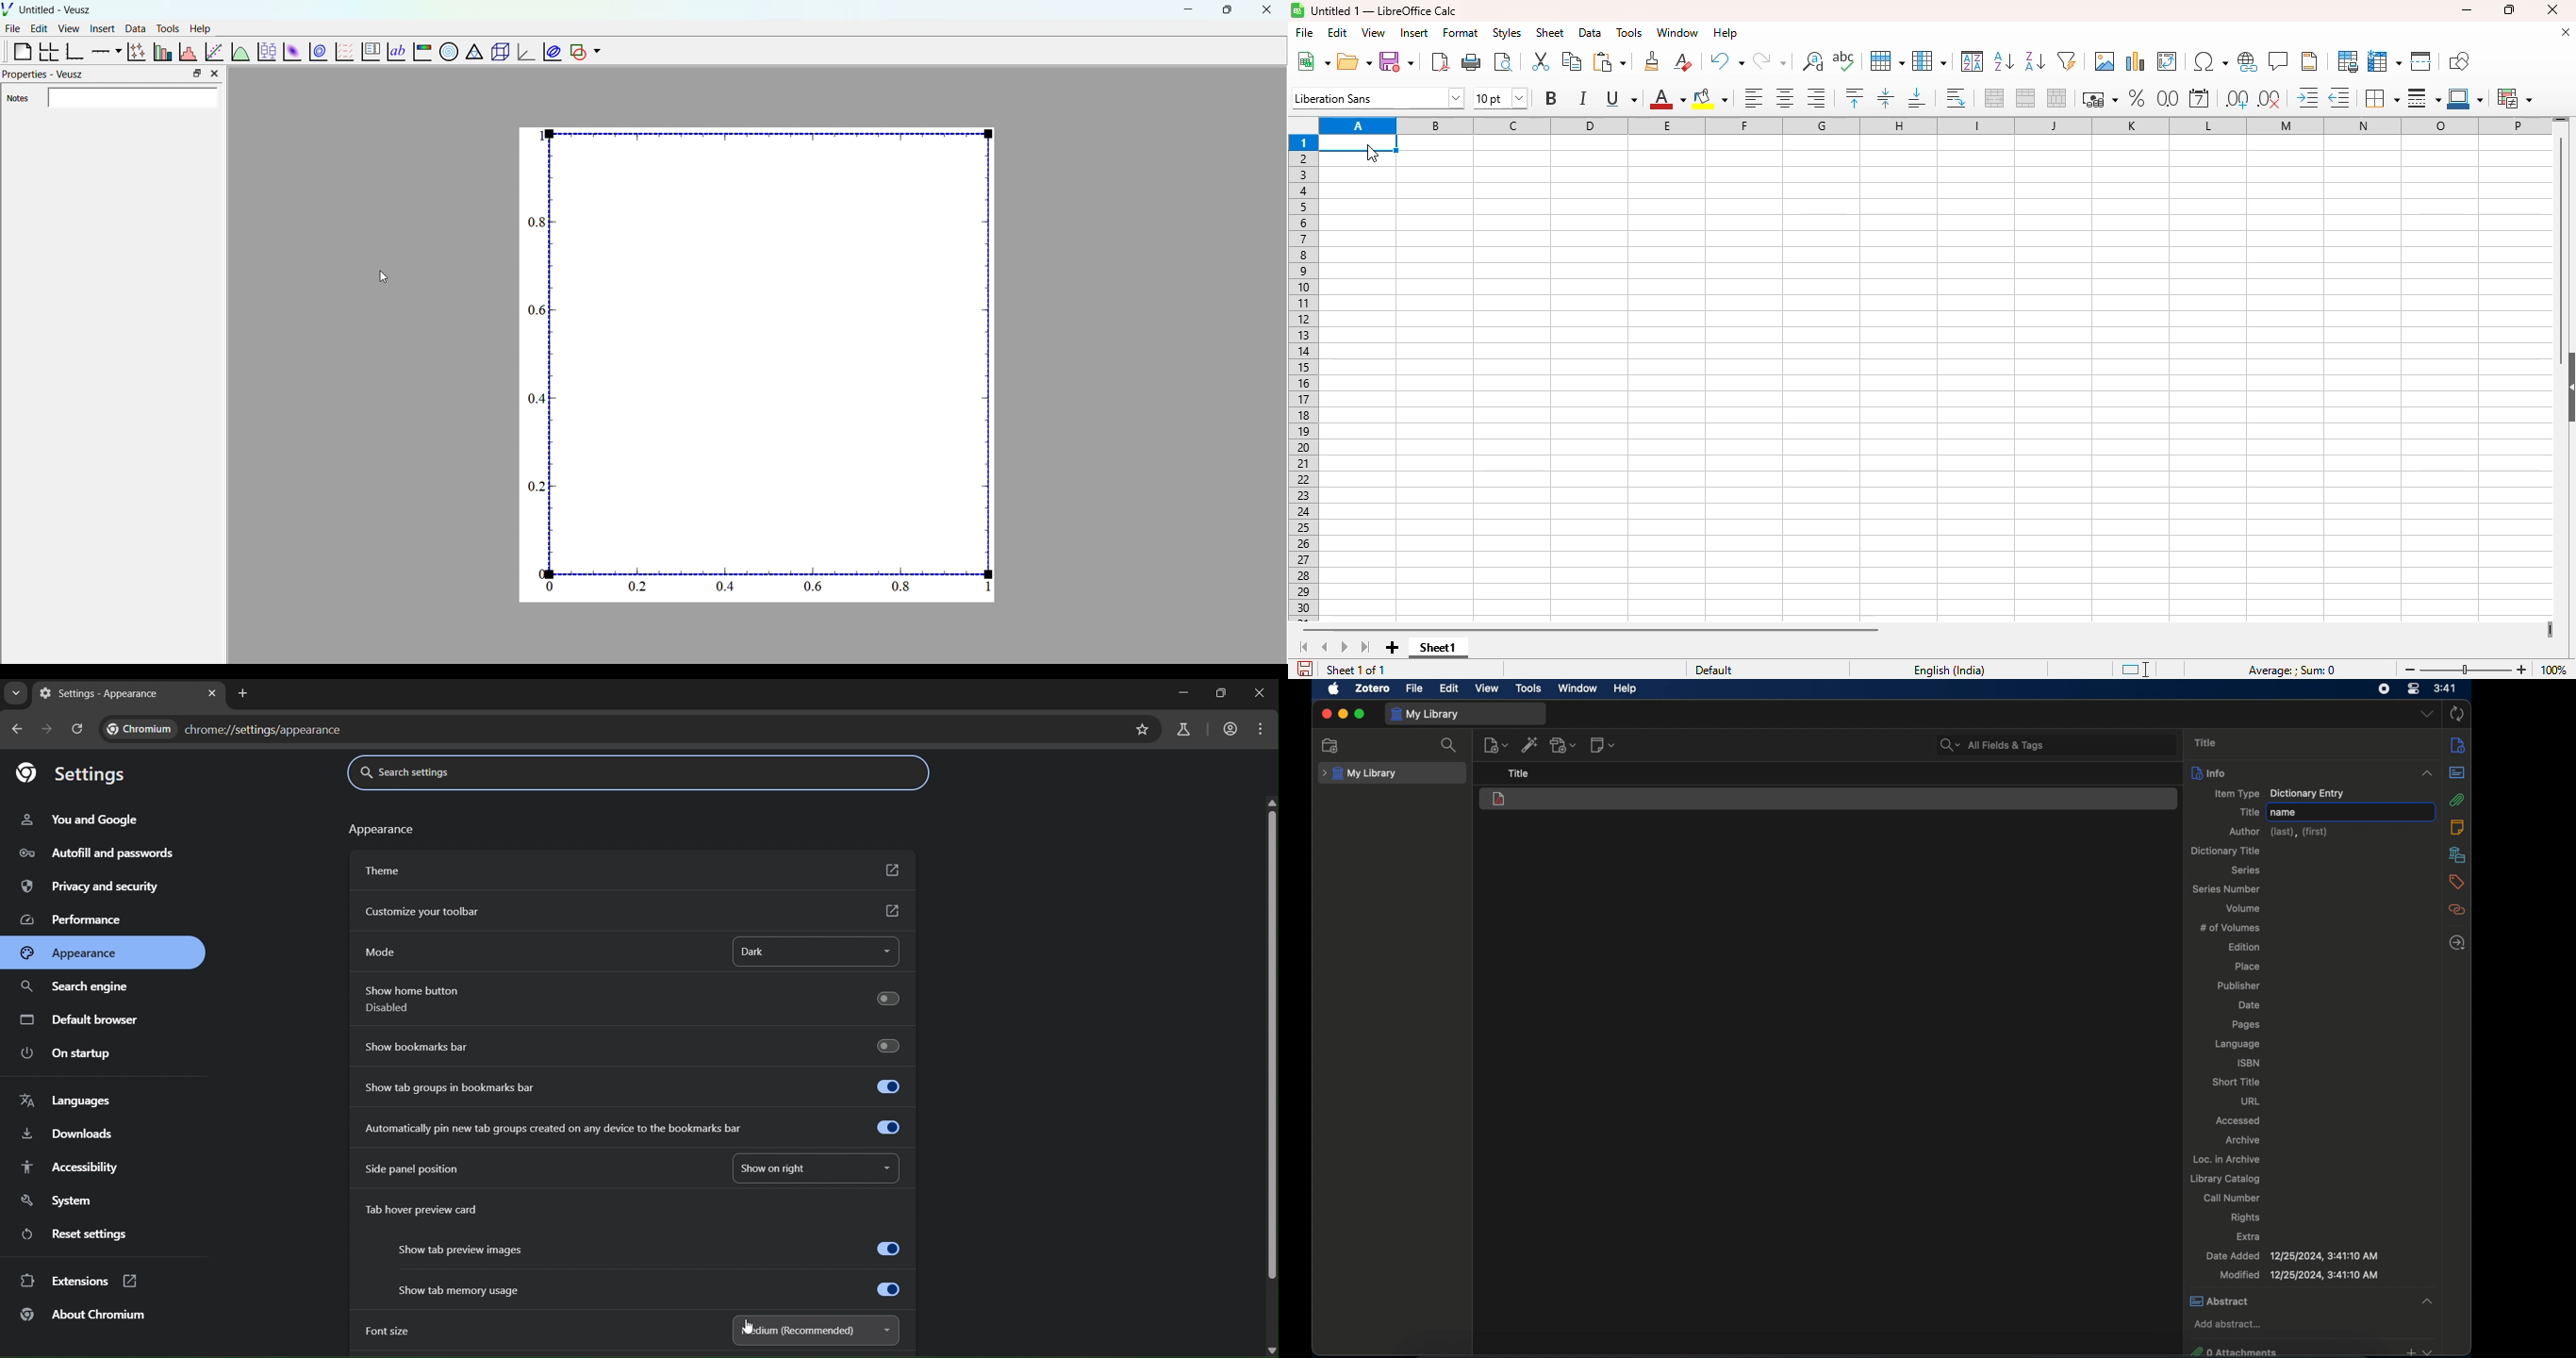  I want to click on export directly as PDF, so click(1441, 61).